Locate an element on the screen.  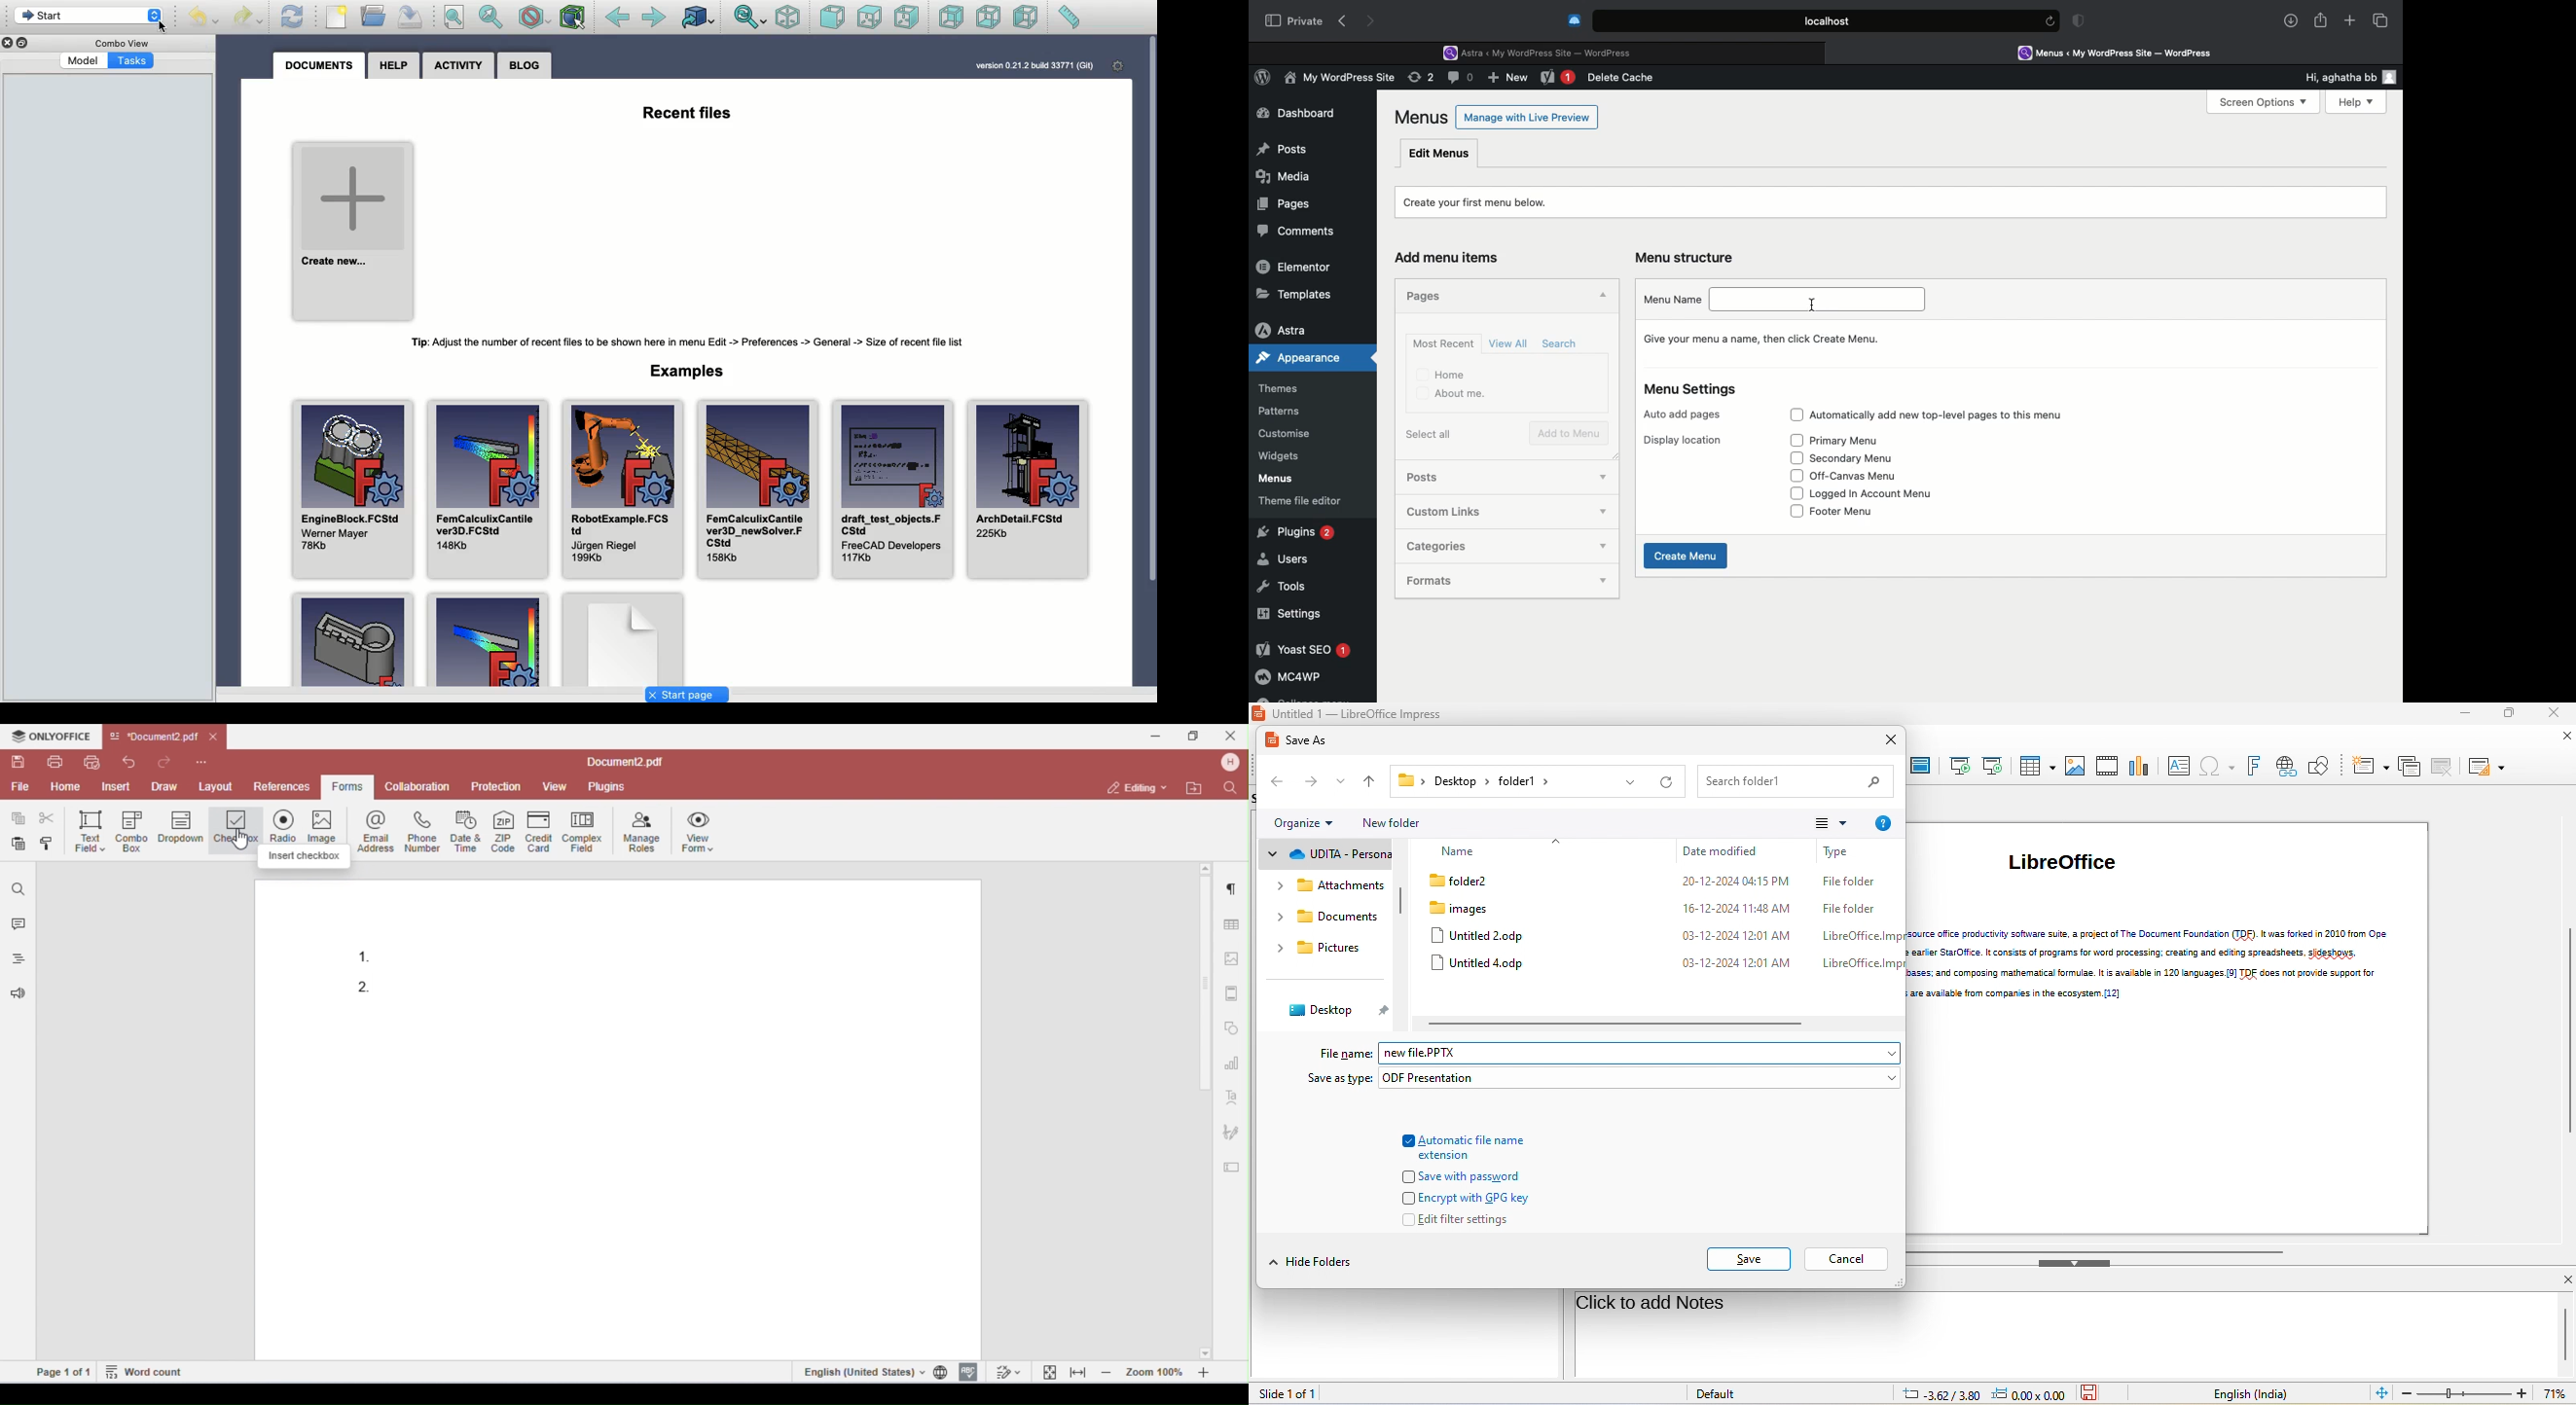
16-12-2024 11:48 AM is located at coordinates (1725, 908).